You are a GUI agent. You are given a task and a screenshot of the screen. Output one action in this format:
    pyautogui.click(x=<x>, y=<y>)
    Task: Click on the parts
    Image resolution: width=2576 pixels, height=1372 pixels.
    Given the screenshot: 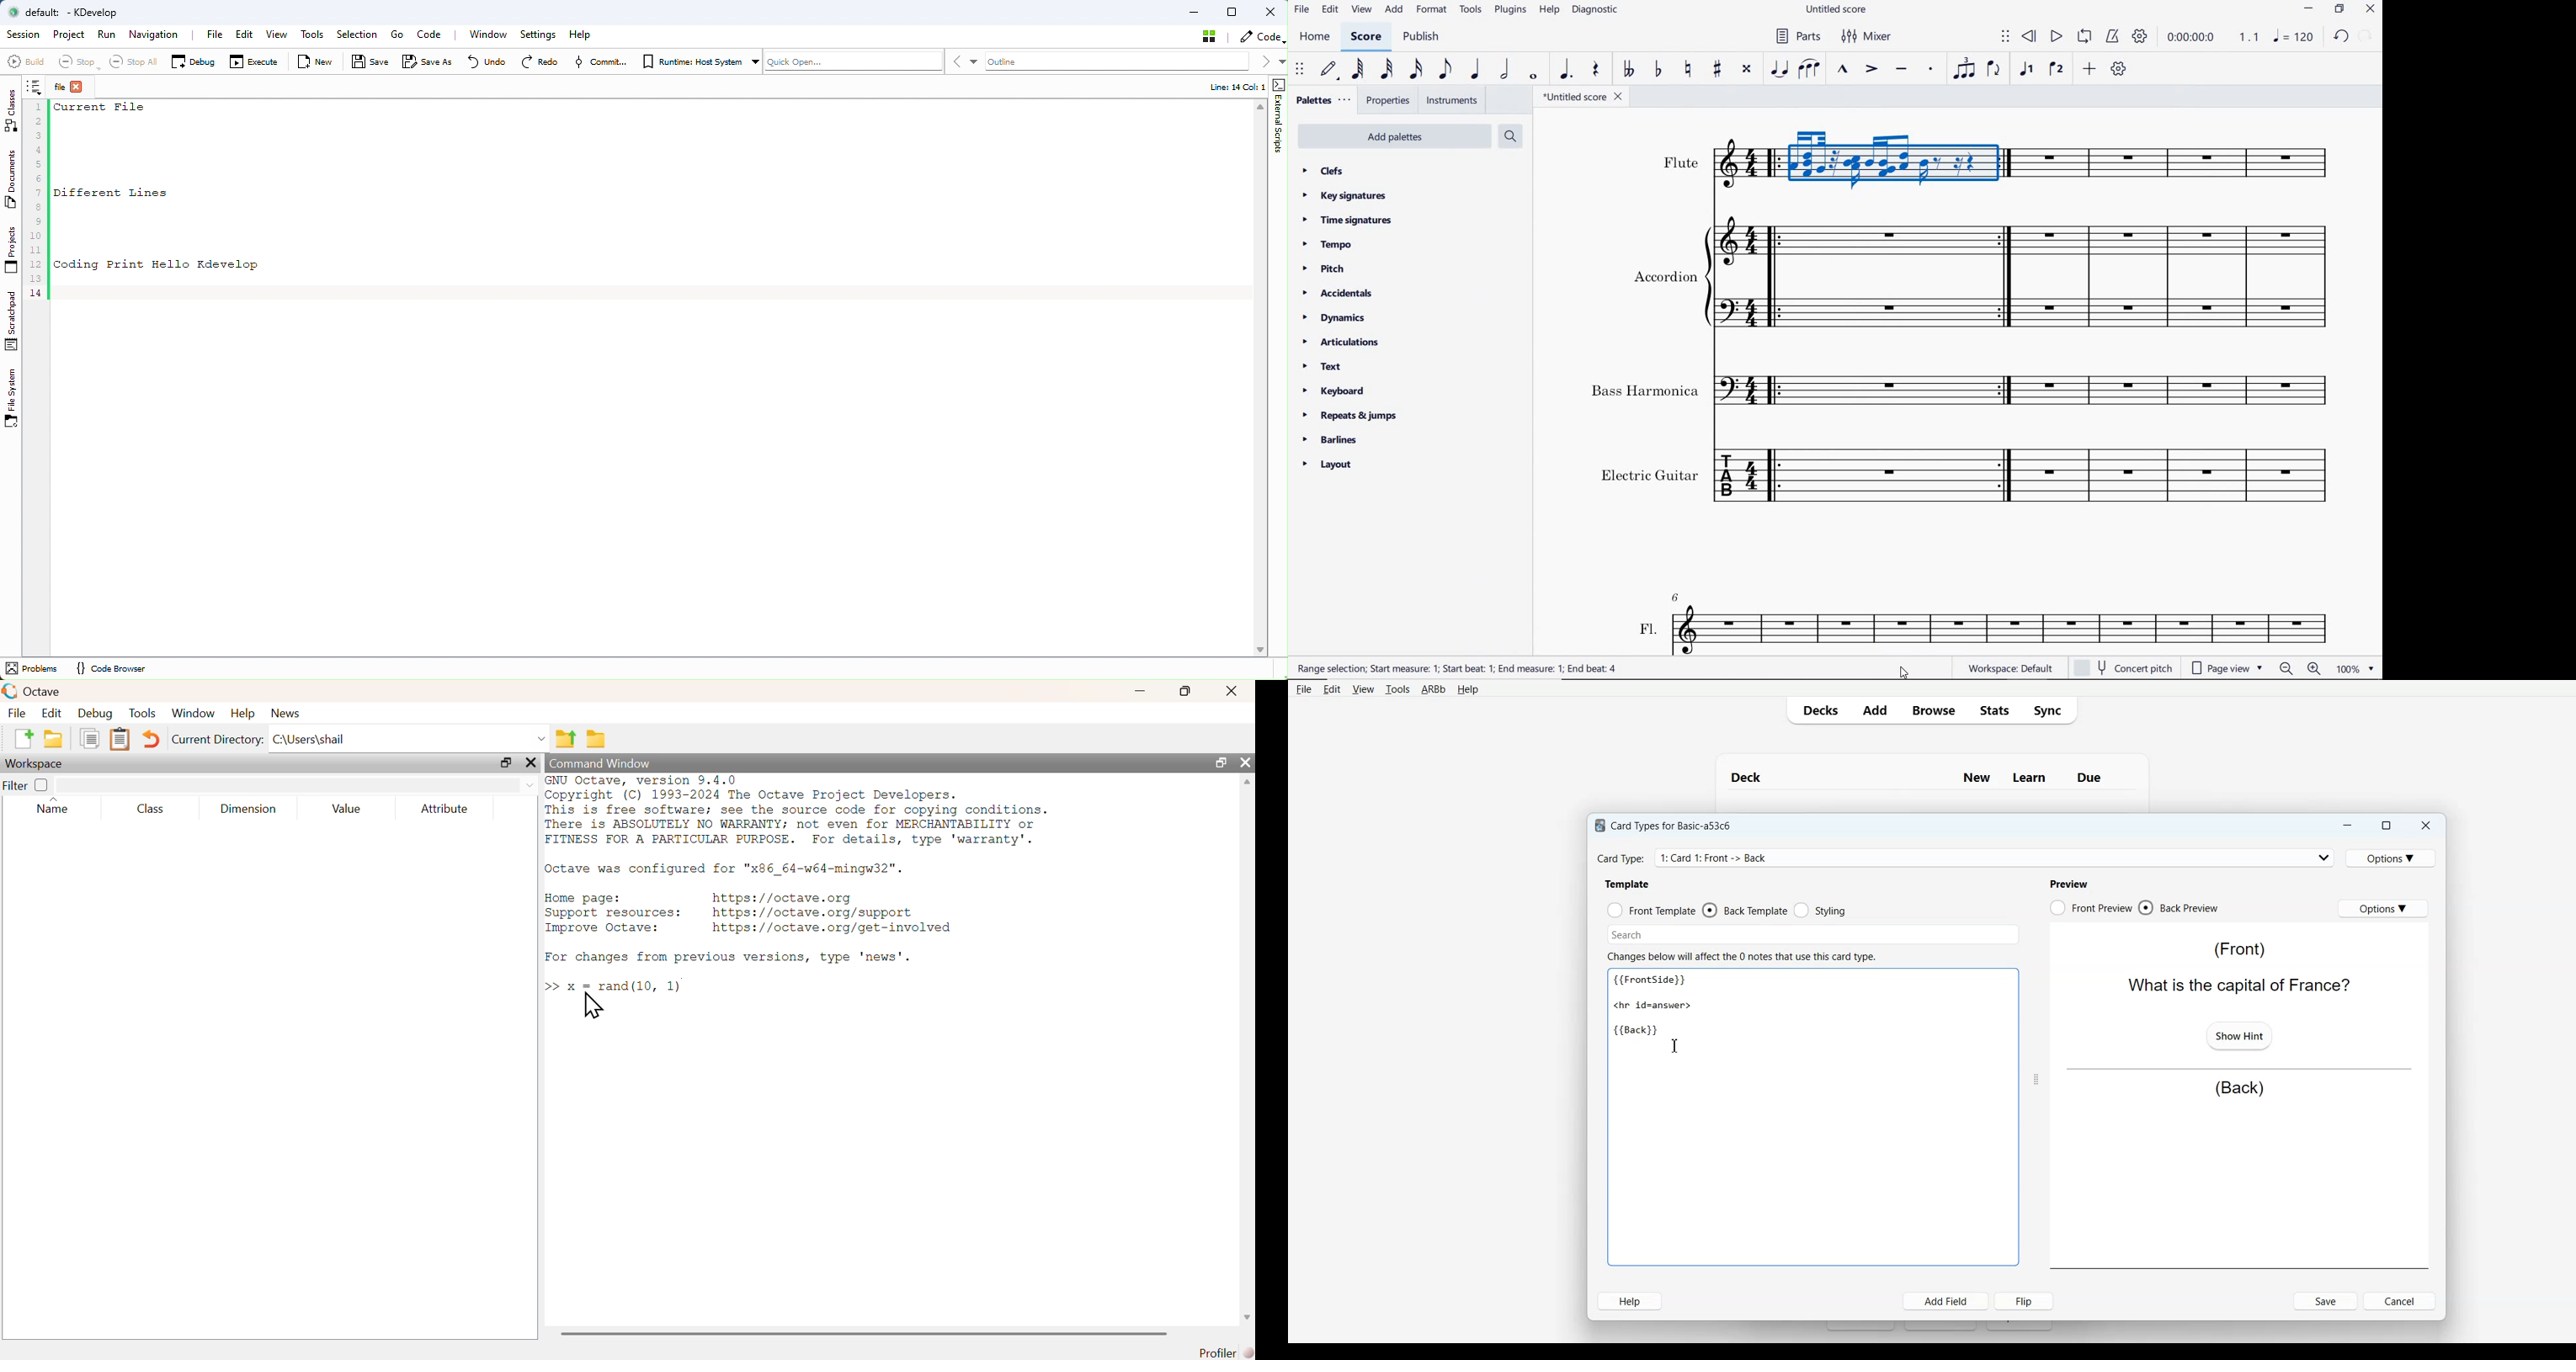 What is the action you would take?
    pyautogui.click(x=1796, y=36)
    